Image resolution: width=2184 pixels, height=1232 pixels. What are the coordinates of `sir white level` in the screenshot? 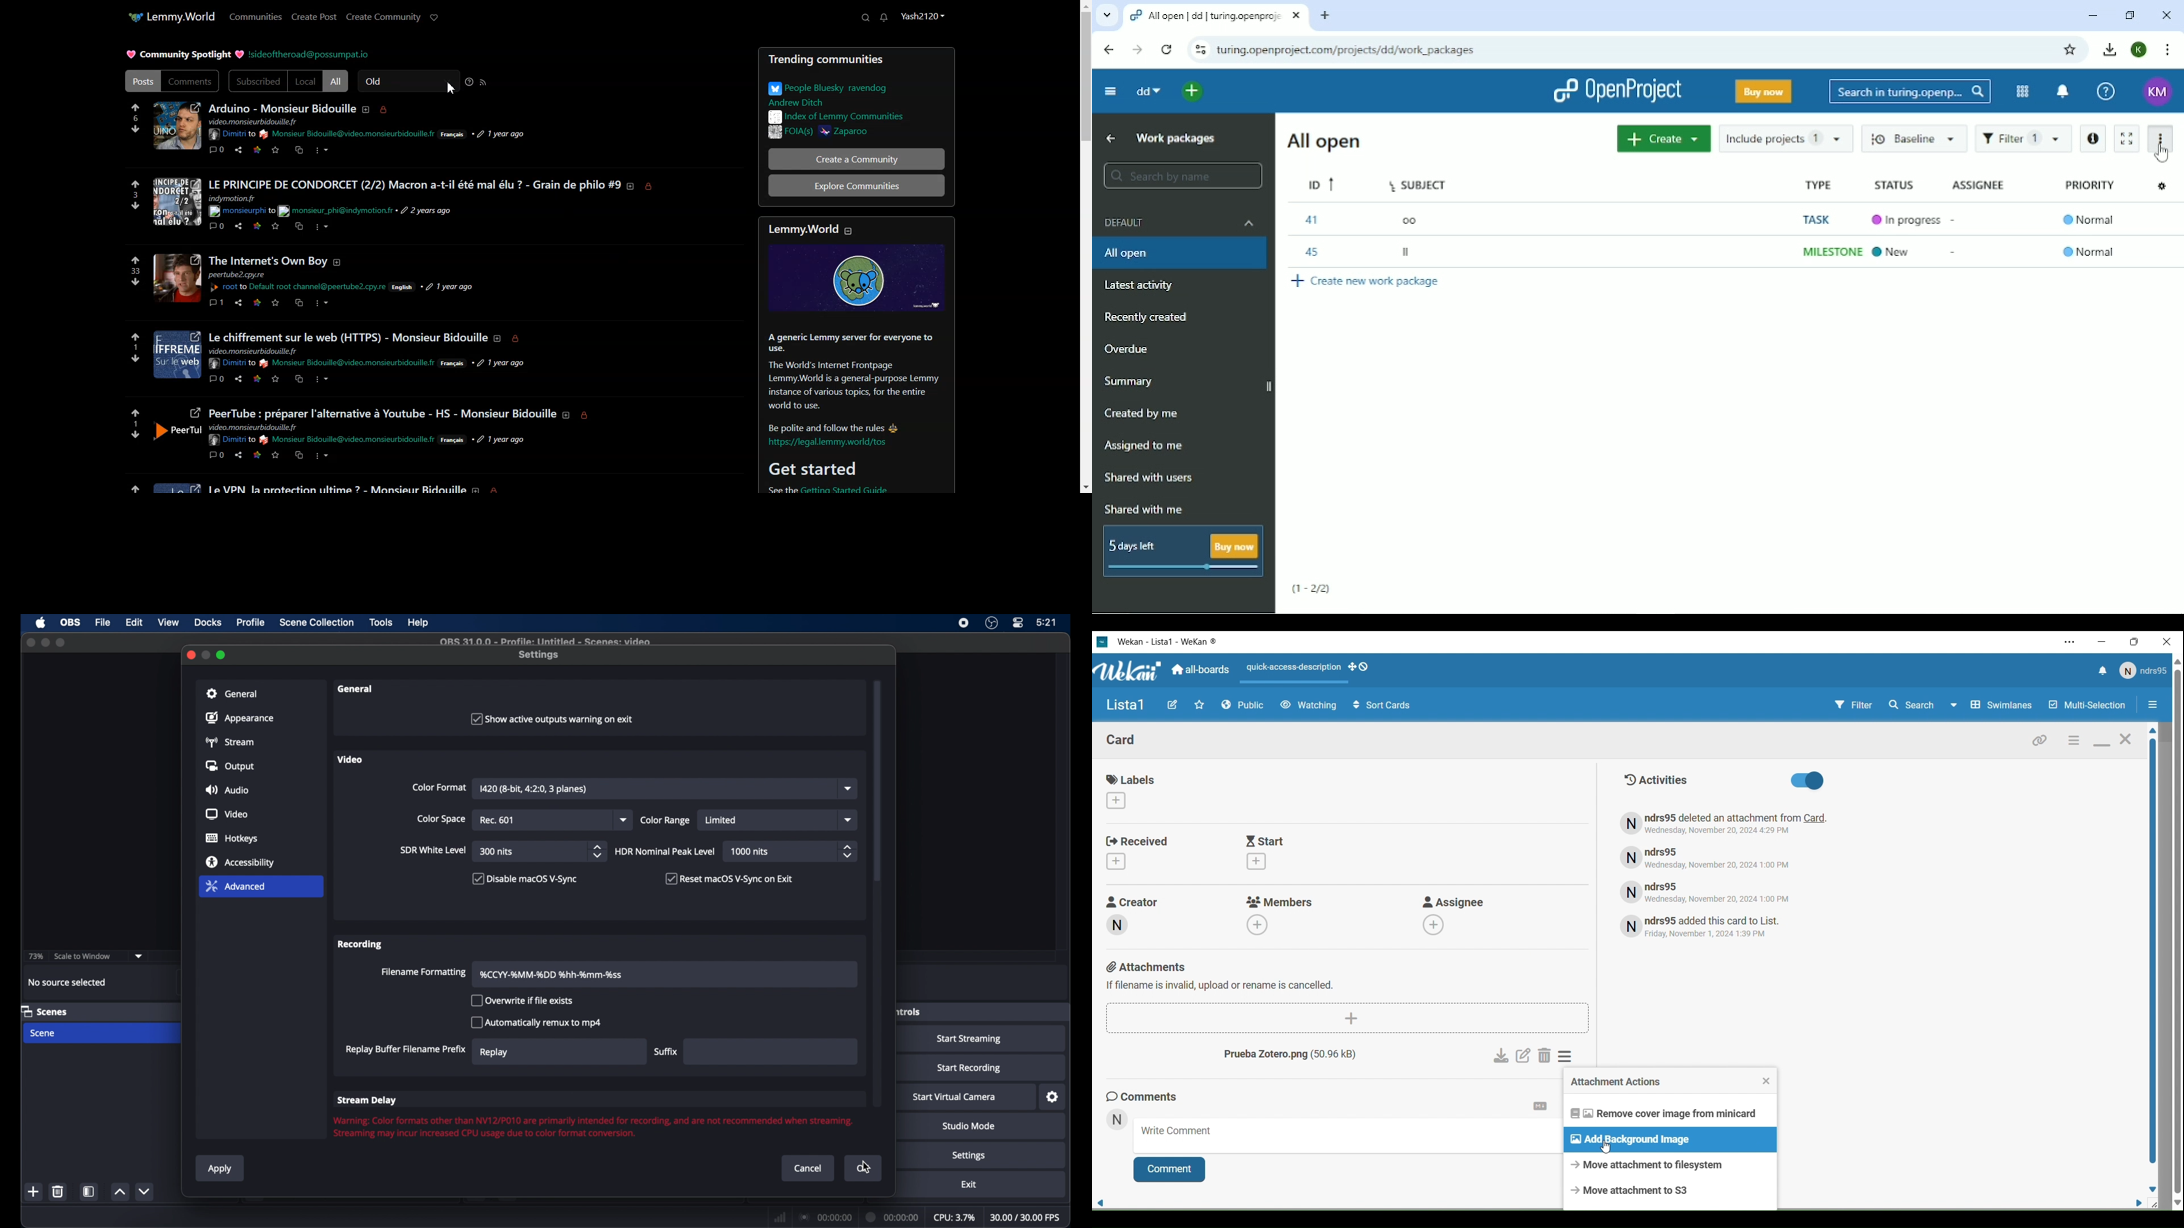 It's located at (434, 849).